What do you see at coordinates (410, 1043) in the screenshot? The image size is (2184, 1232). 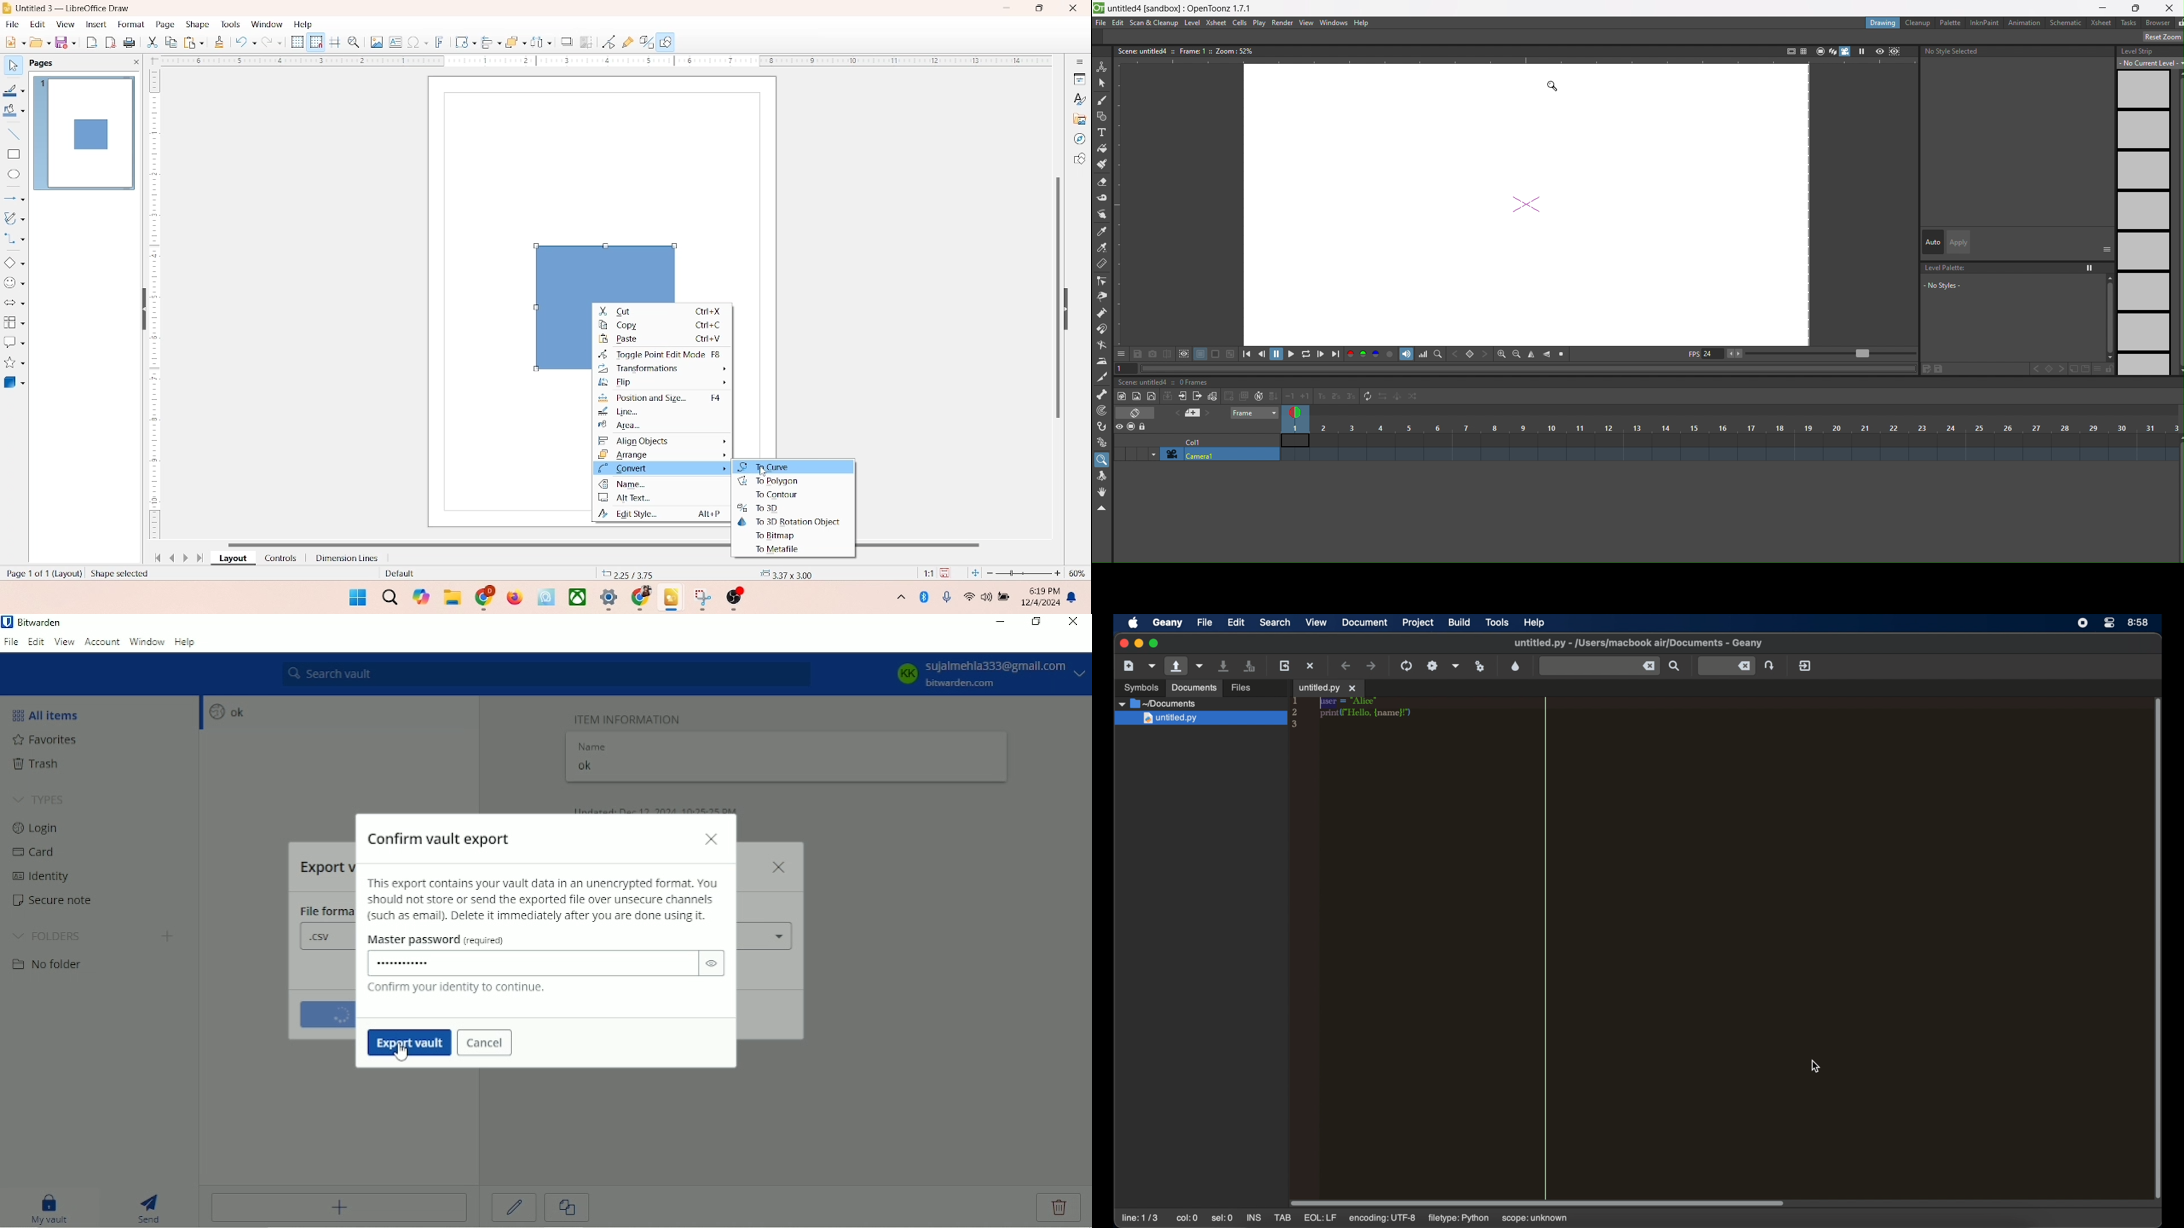 I see `export vault` at bounding box center [410, 1043].